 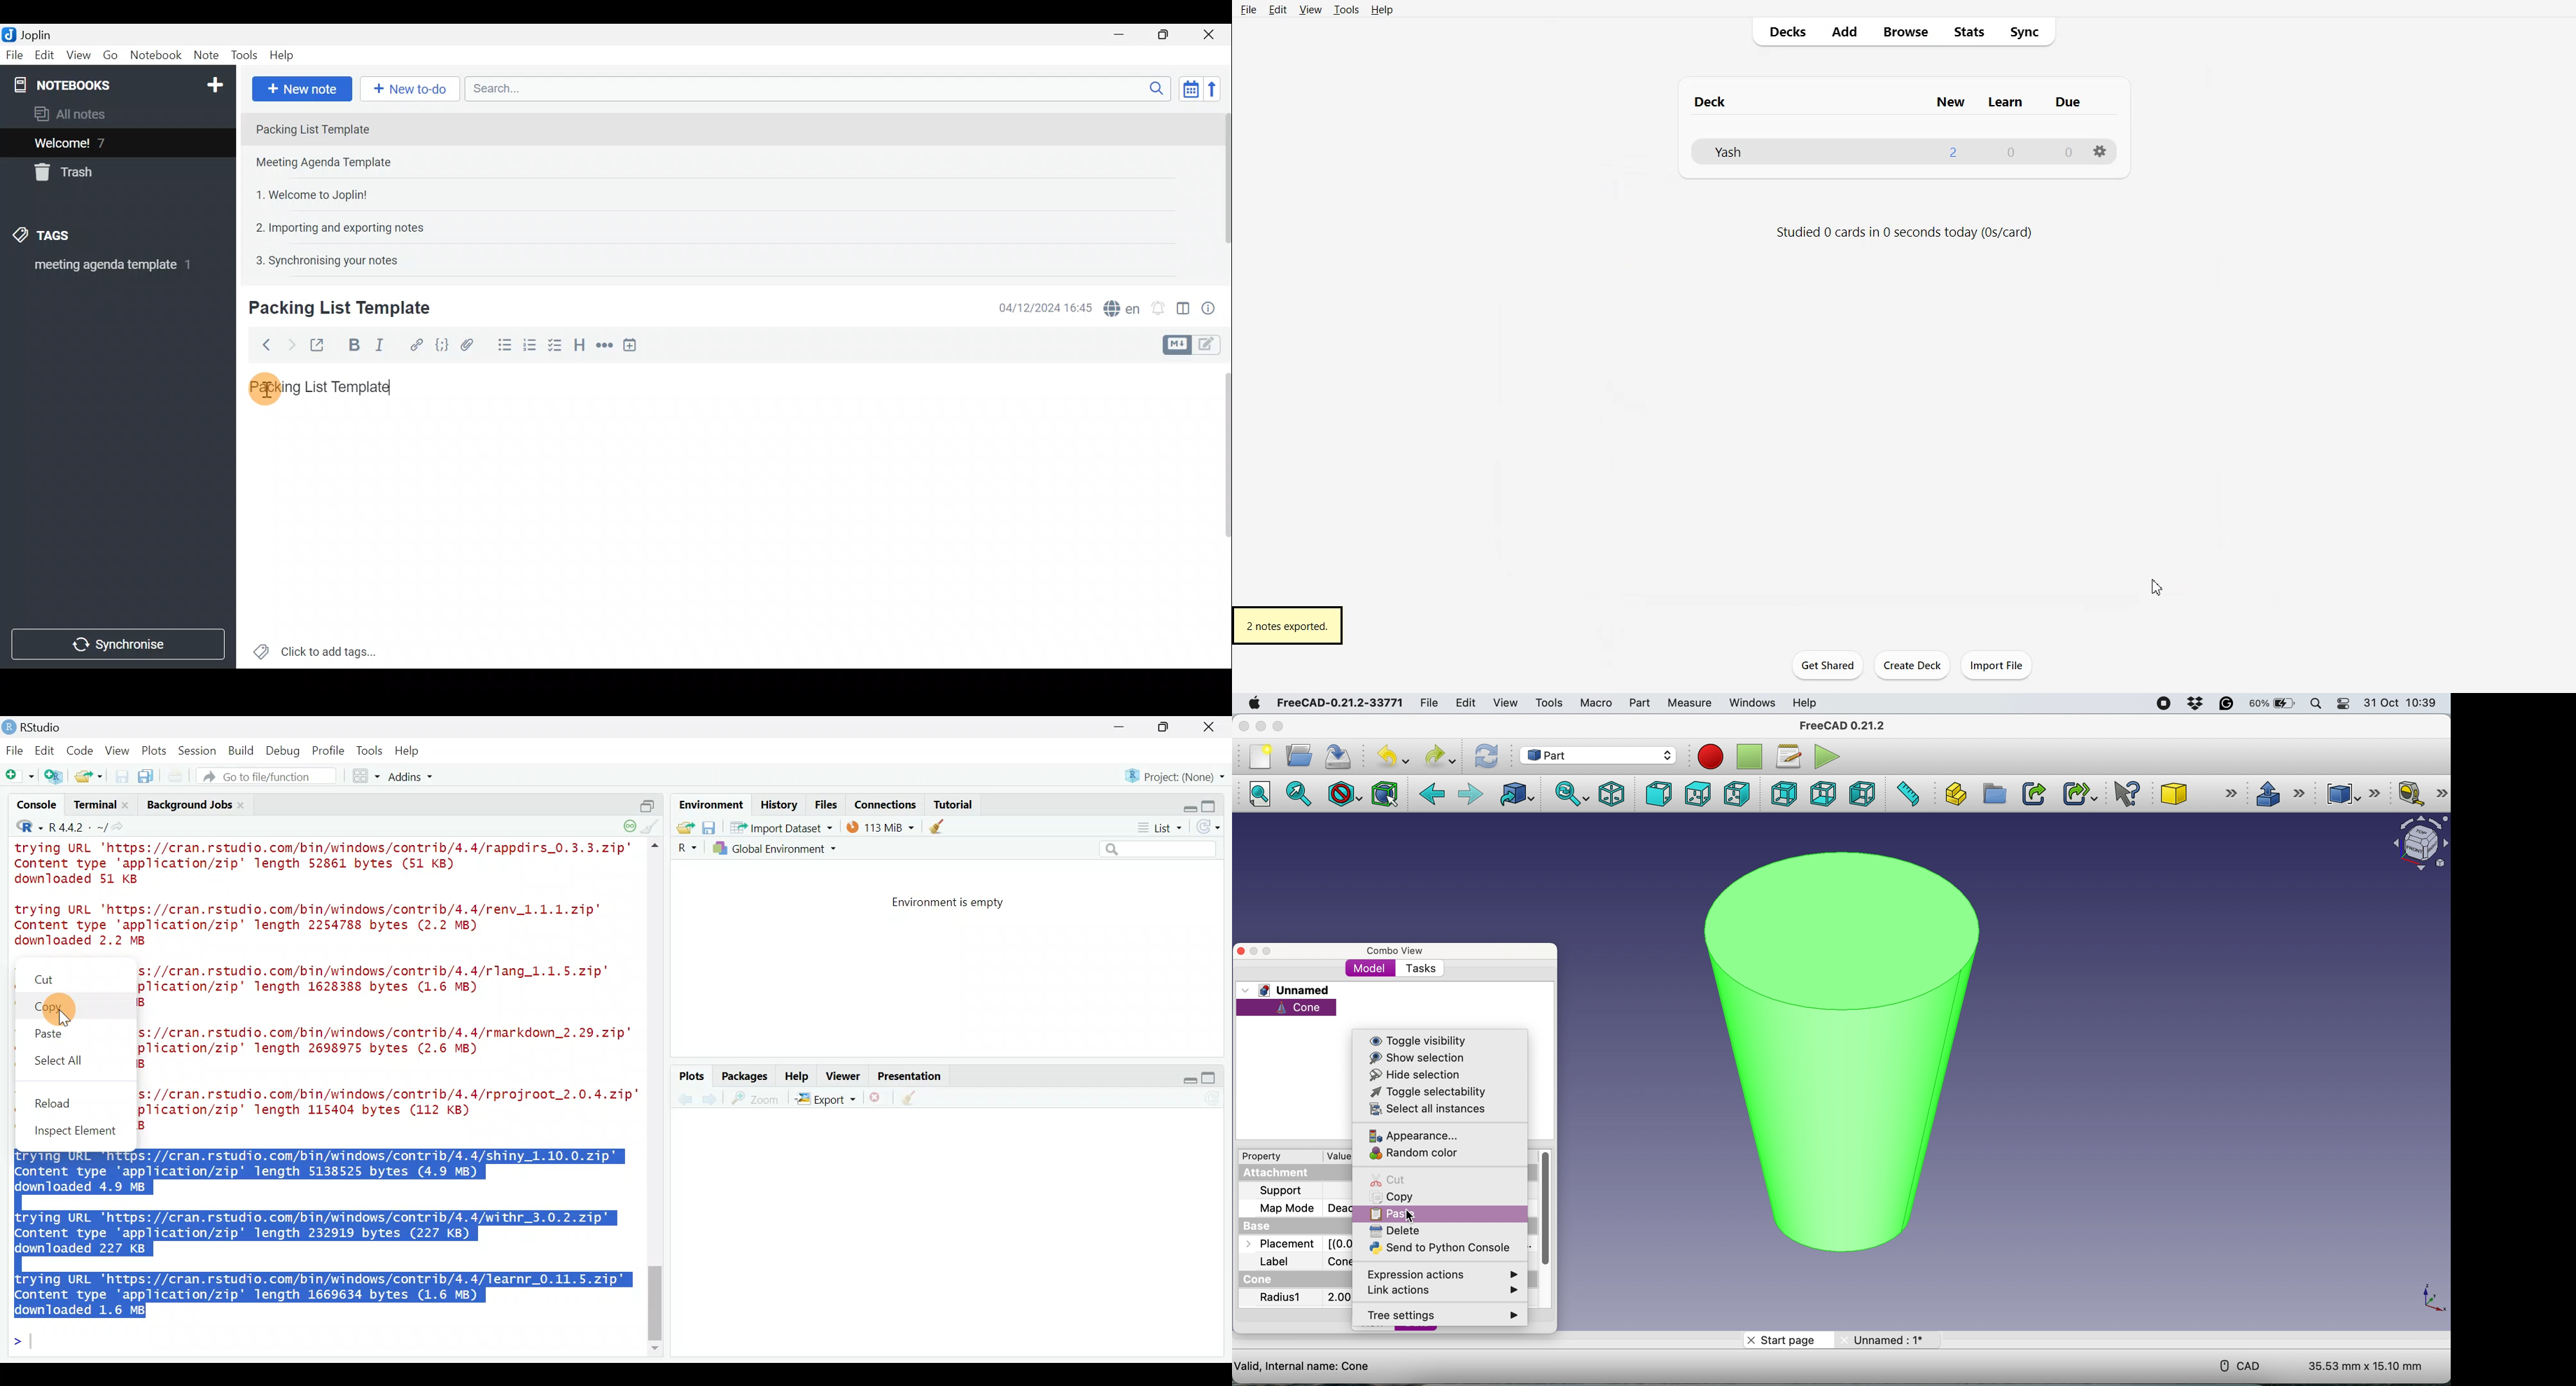 What do you see at coordinates (916, 1100) in the screenshot?
I see `clear all plots` at bounding box center [916, 1100].